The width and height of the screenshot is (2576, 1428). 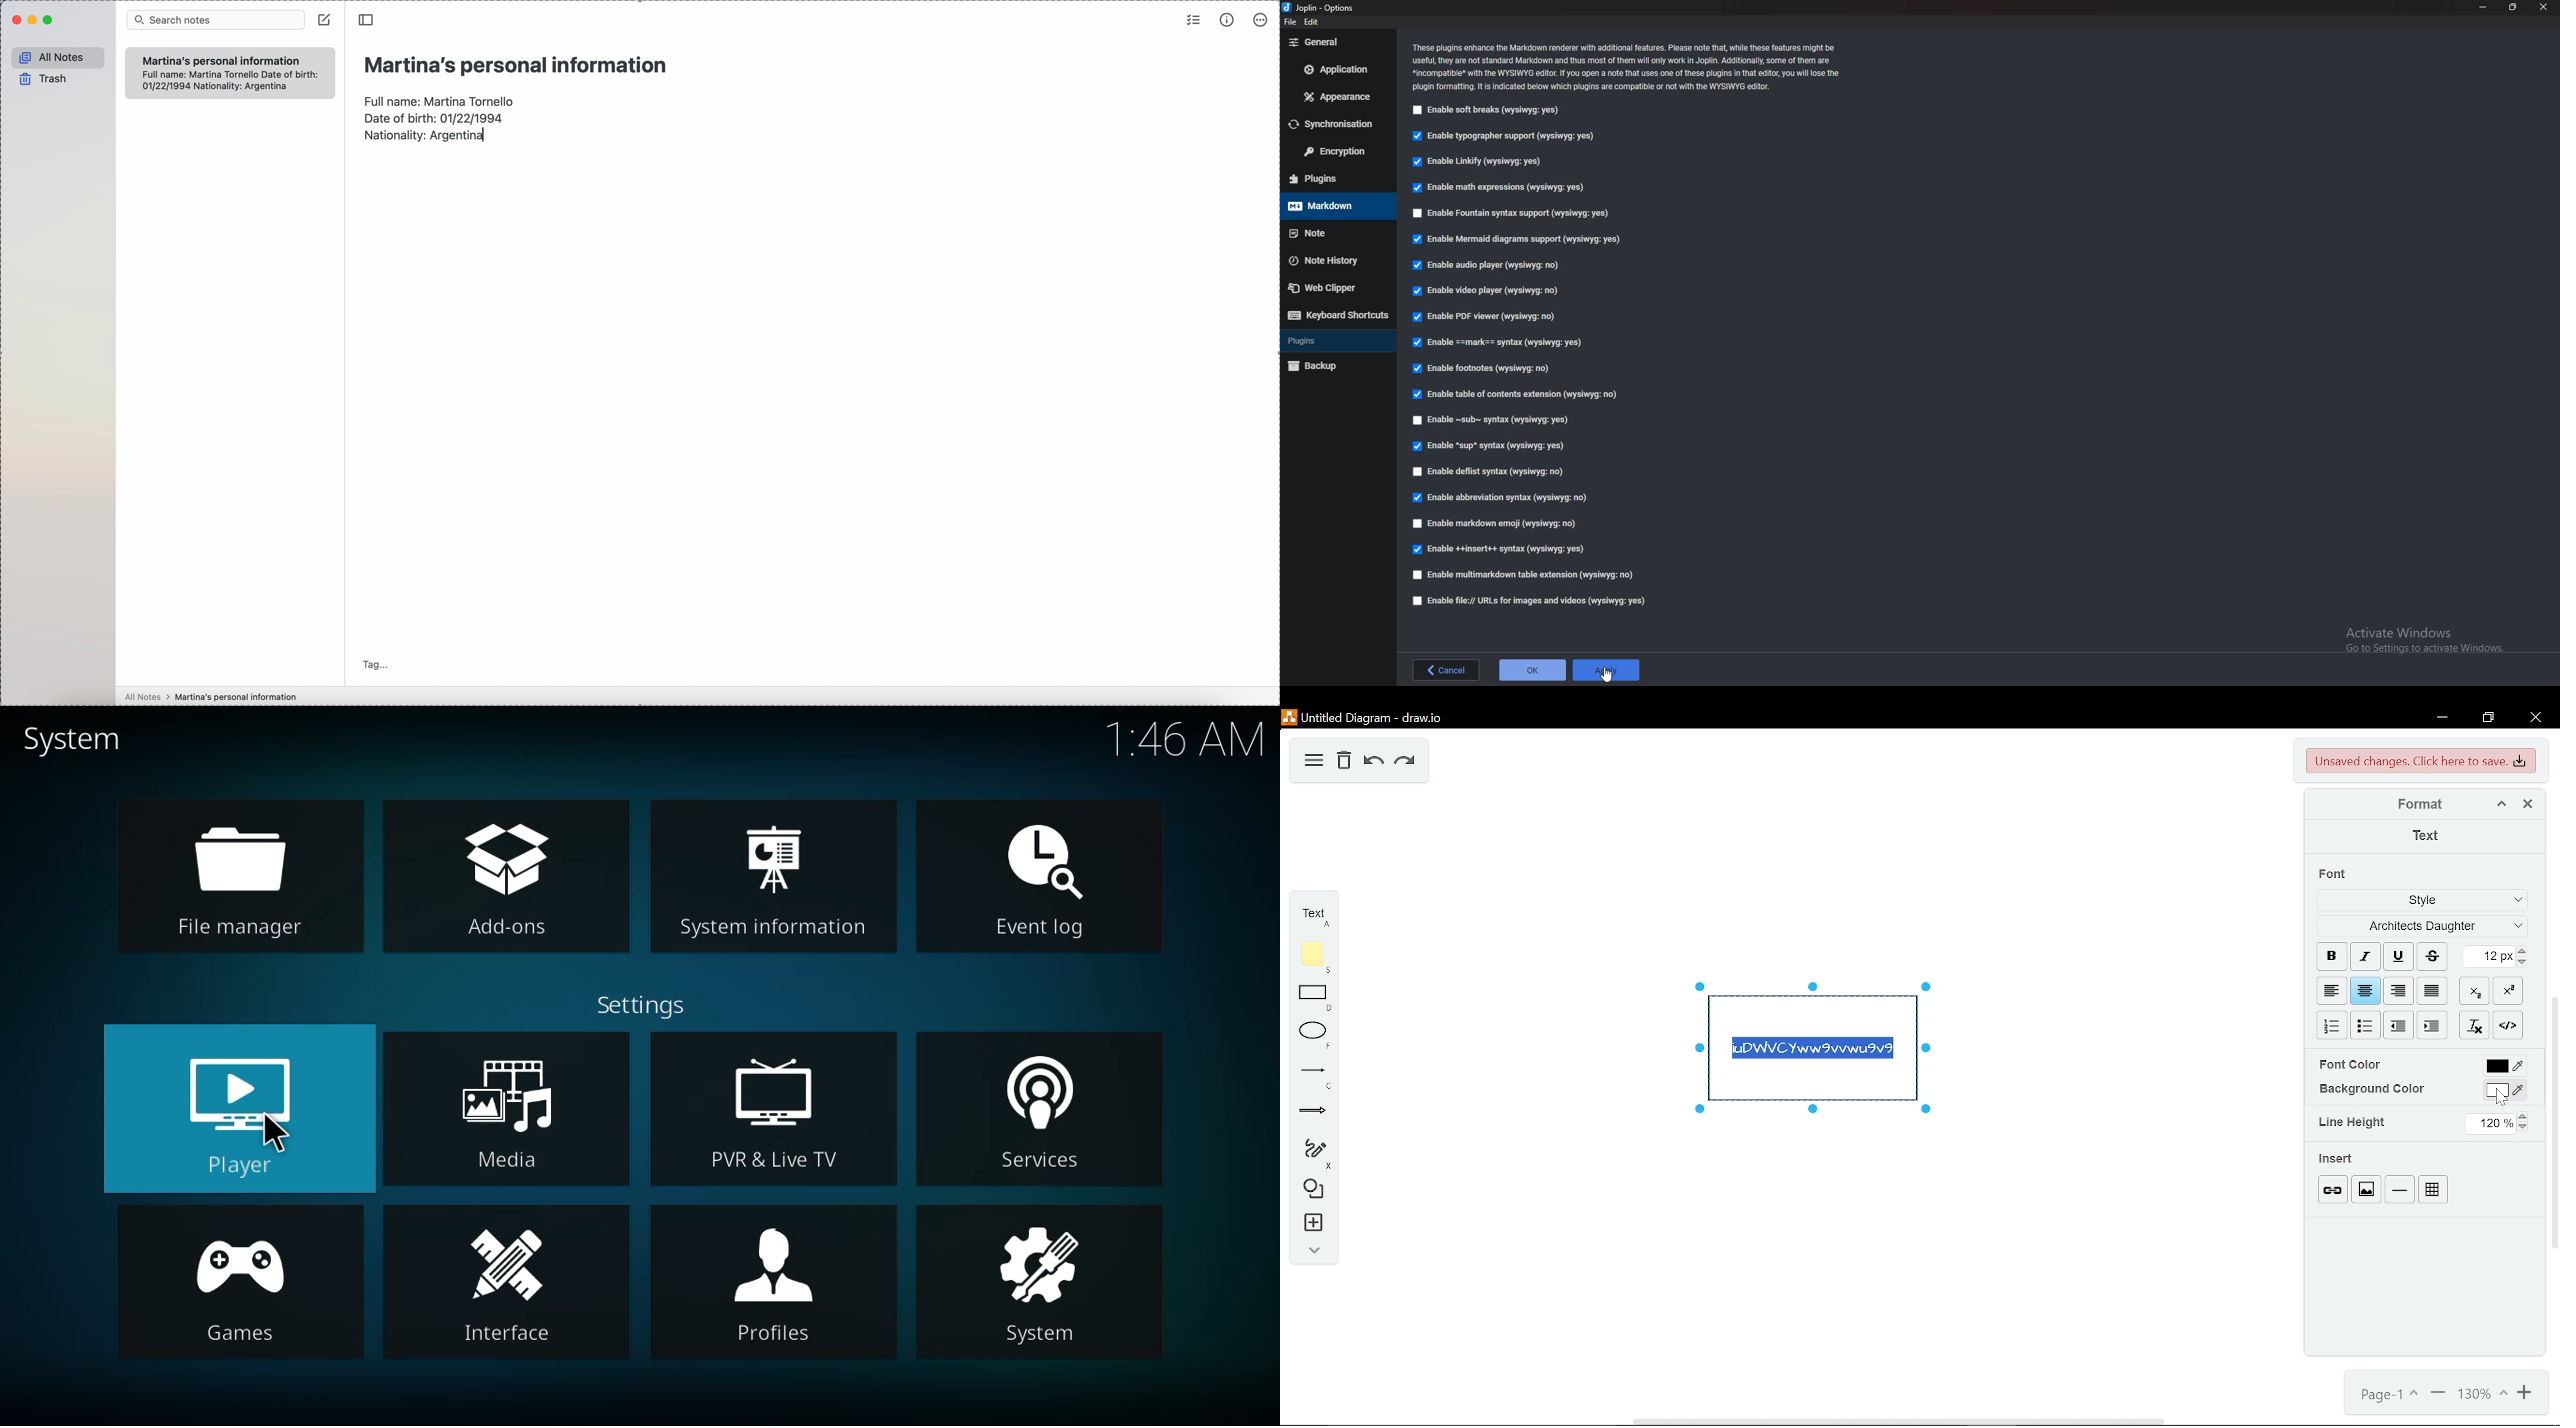 I want to click on increase line height, so click(x=2525, y=1114).